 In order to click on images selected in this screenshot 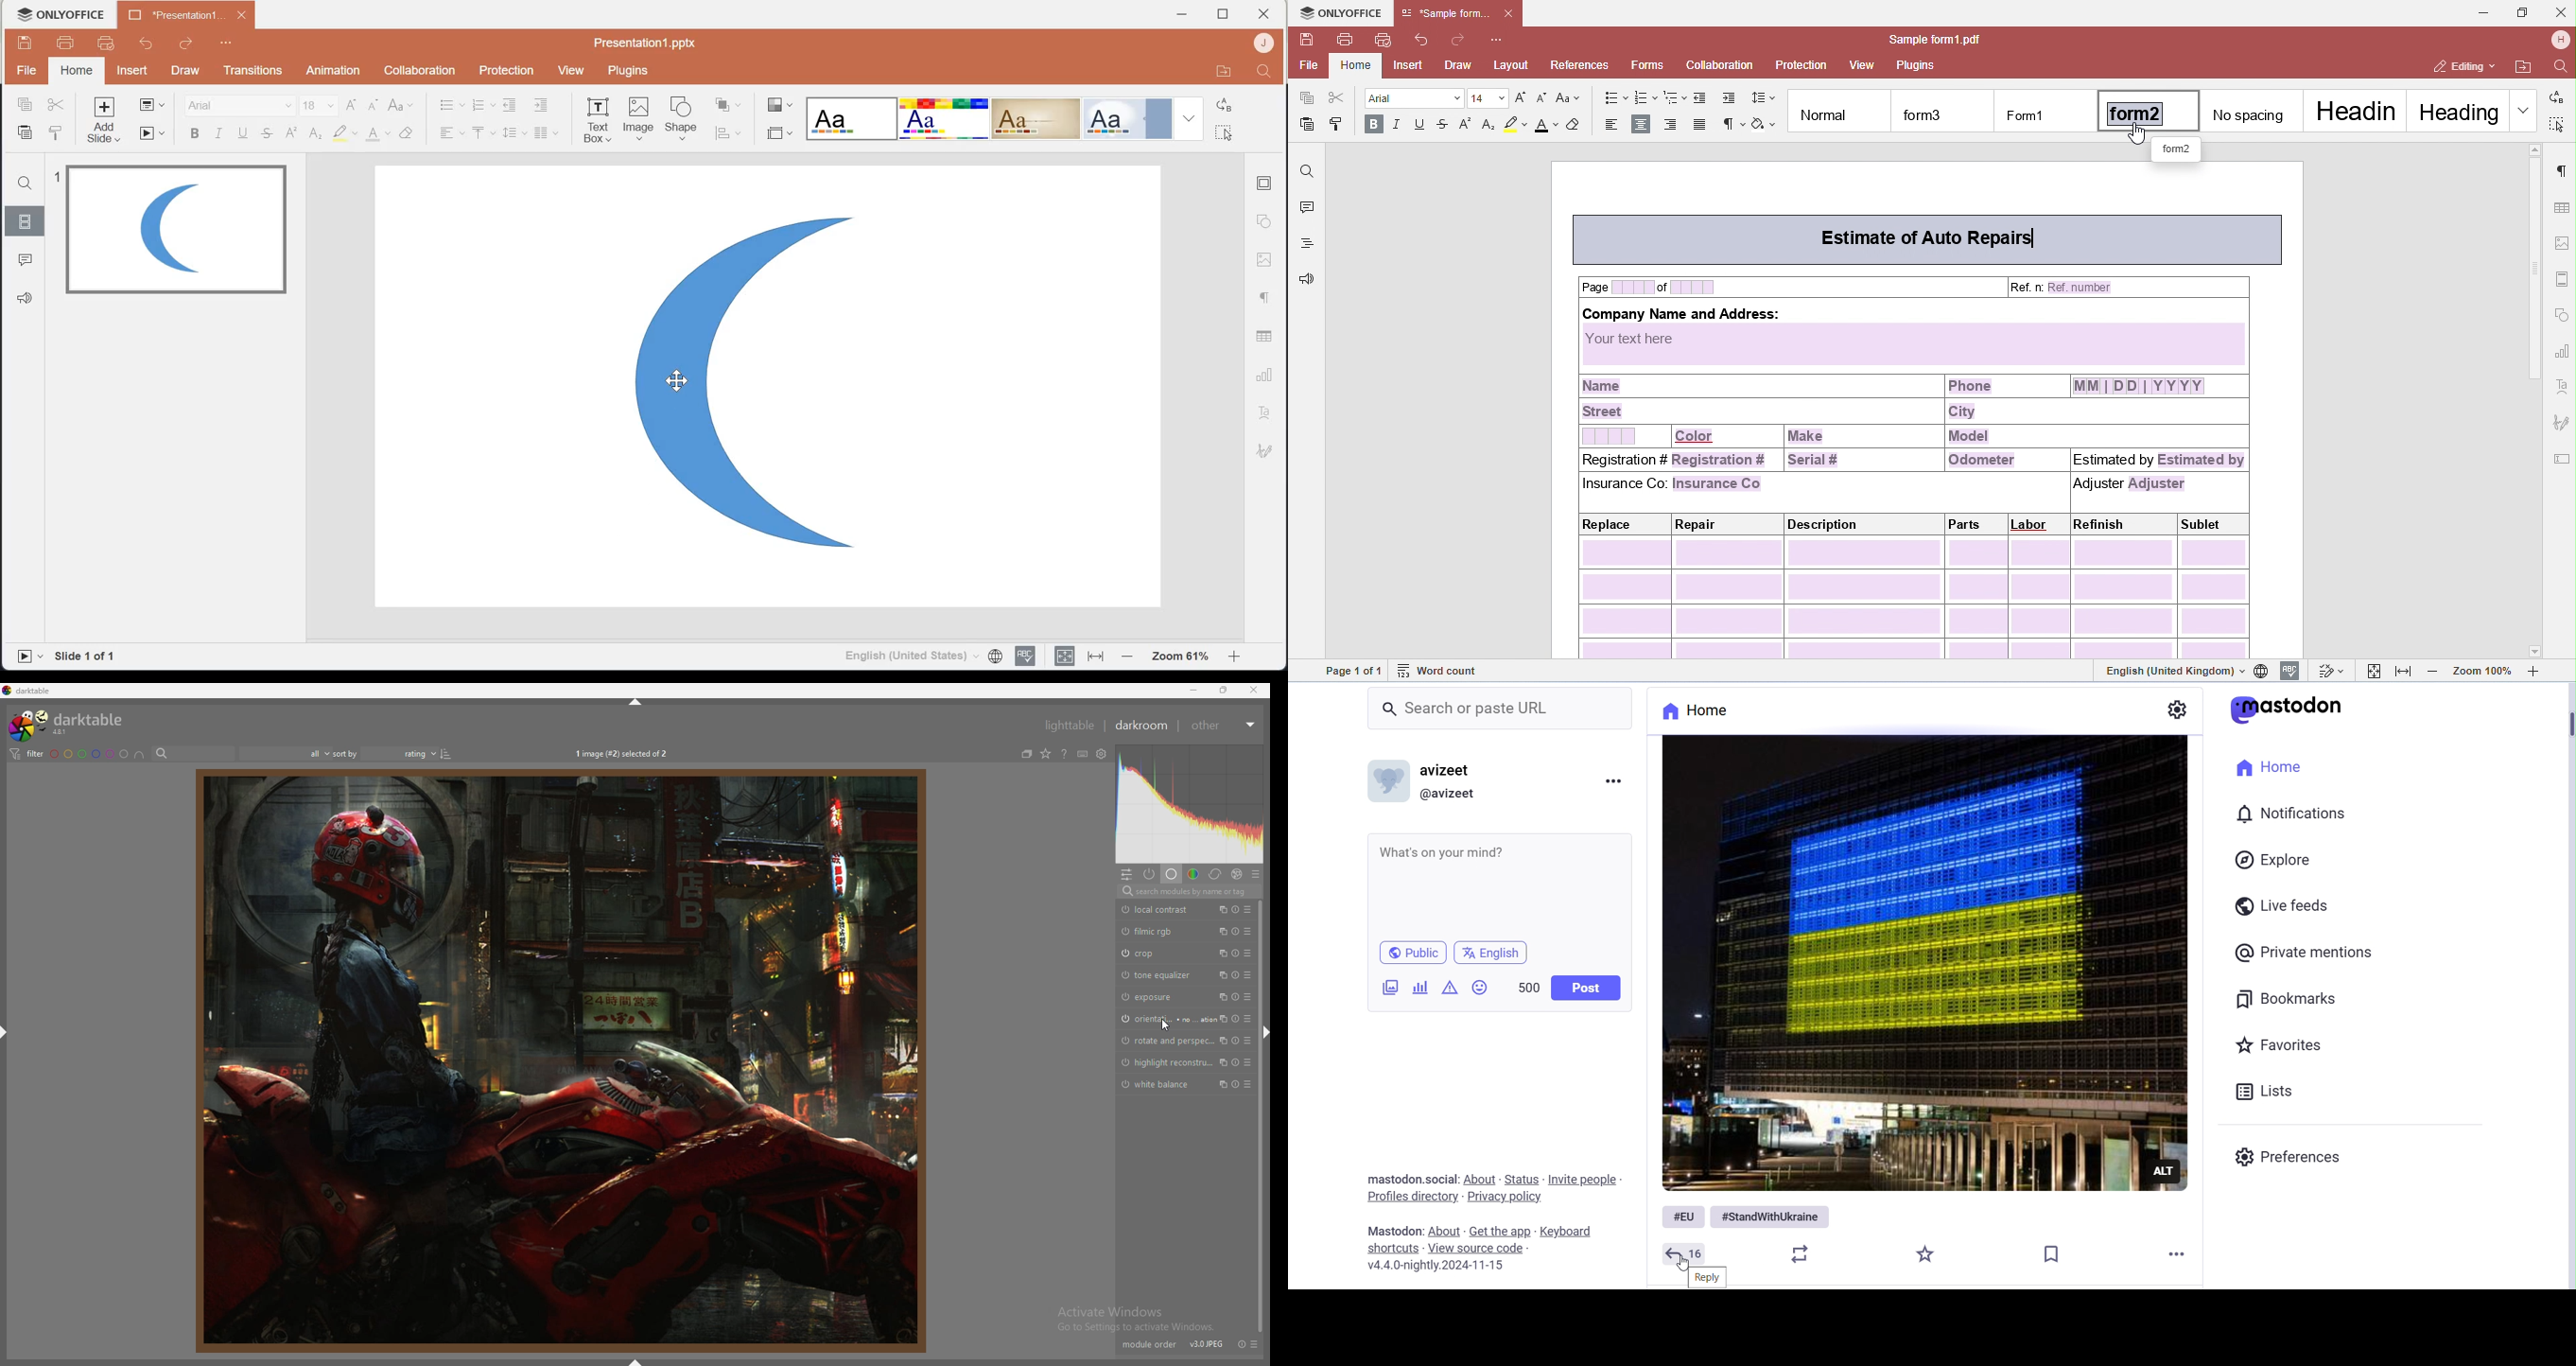, I will do `click(622, 754)`.